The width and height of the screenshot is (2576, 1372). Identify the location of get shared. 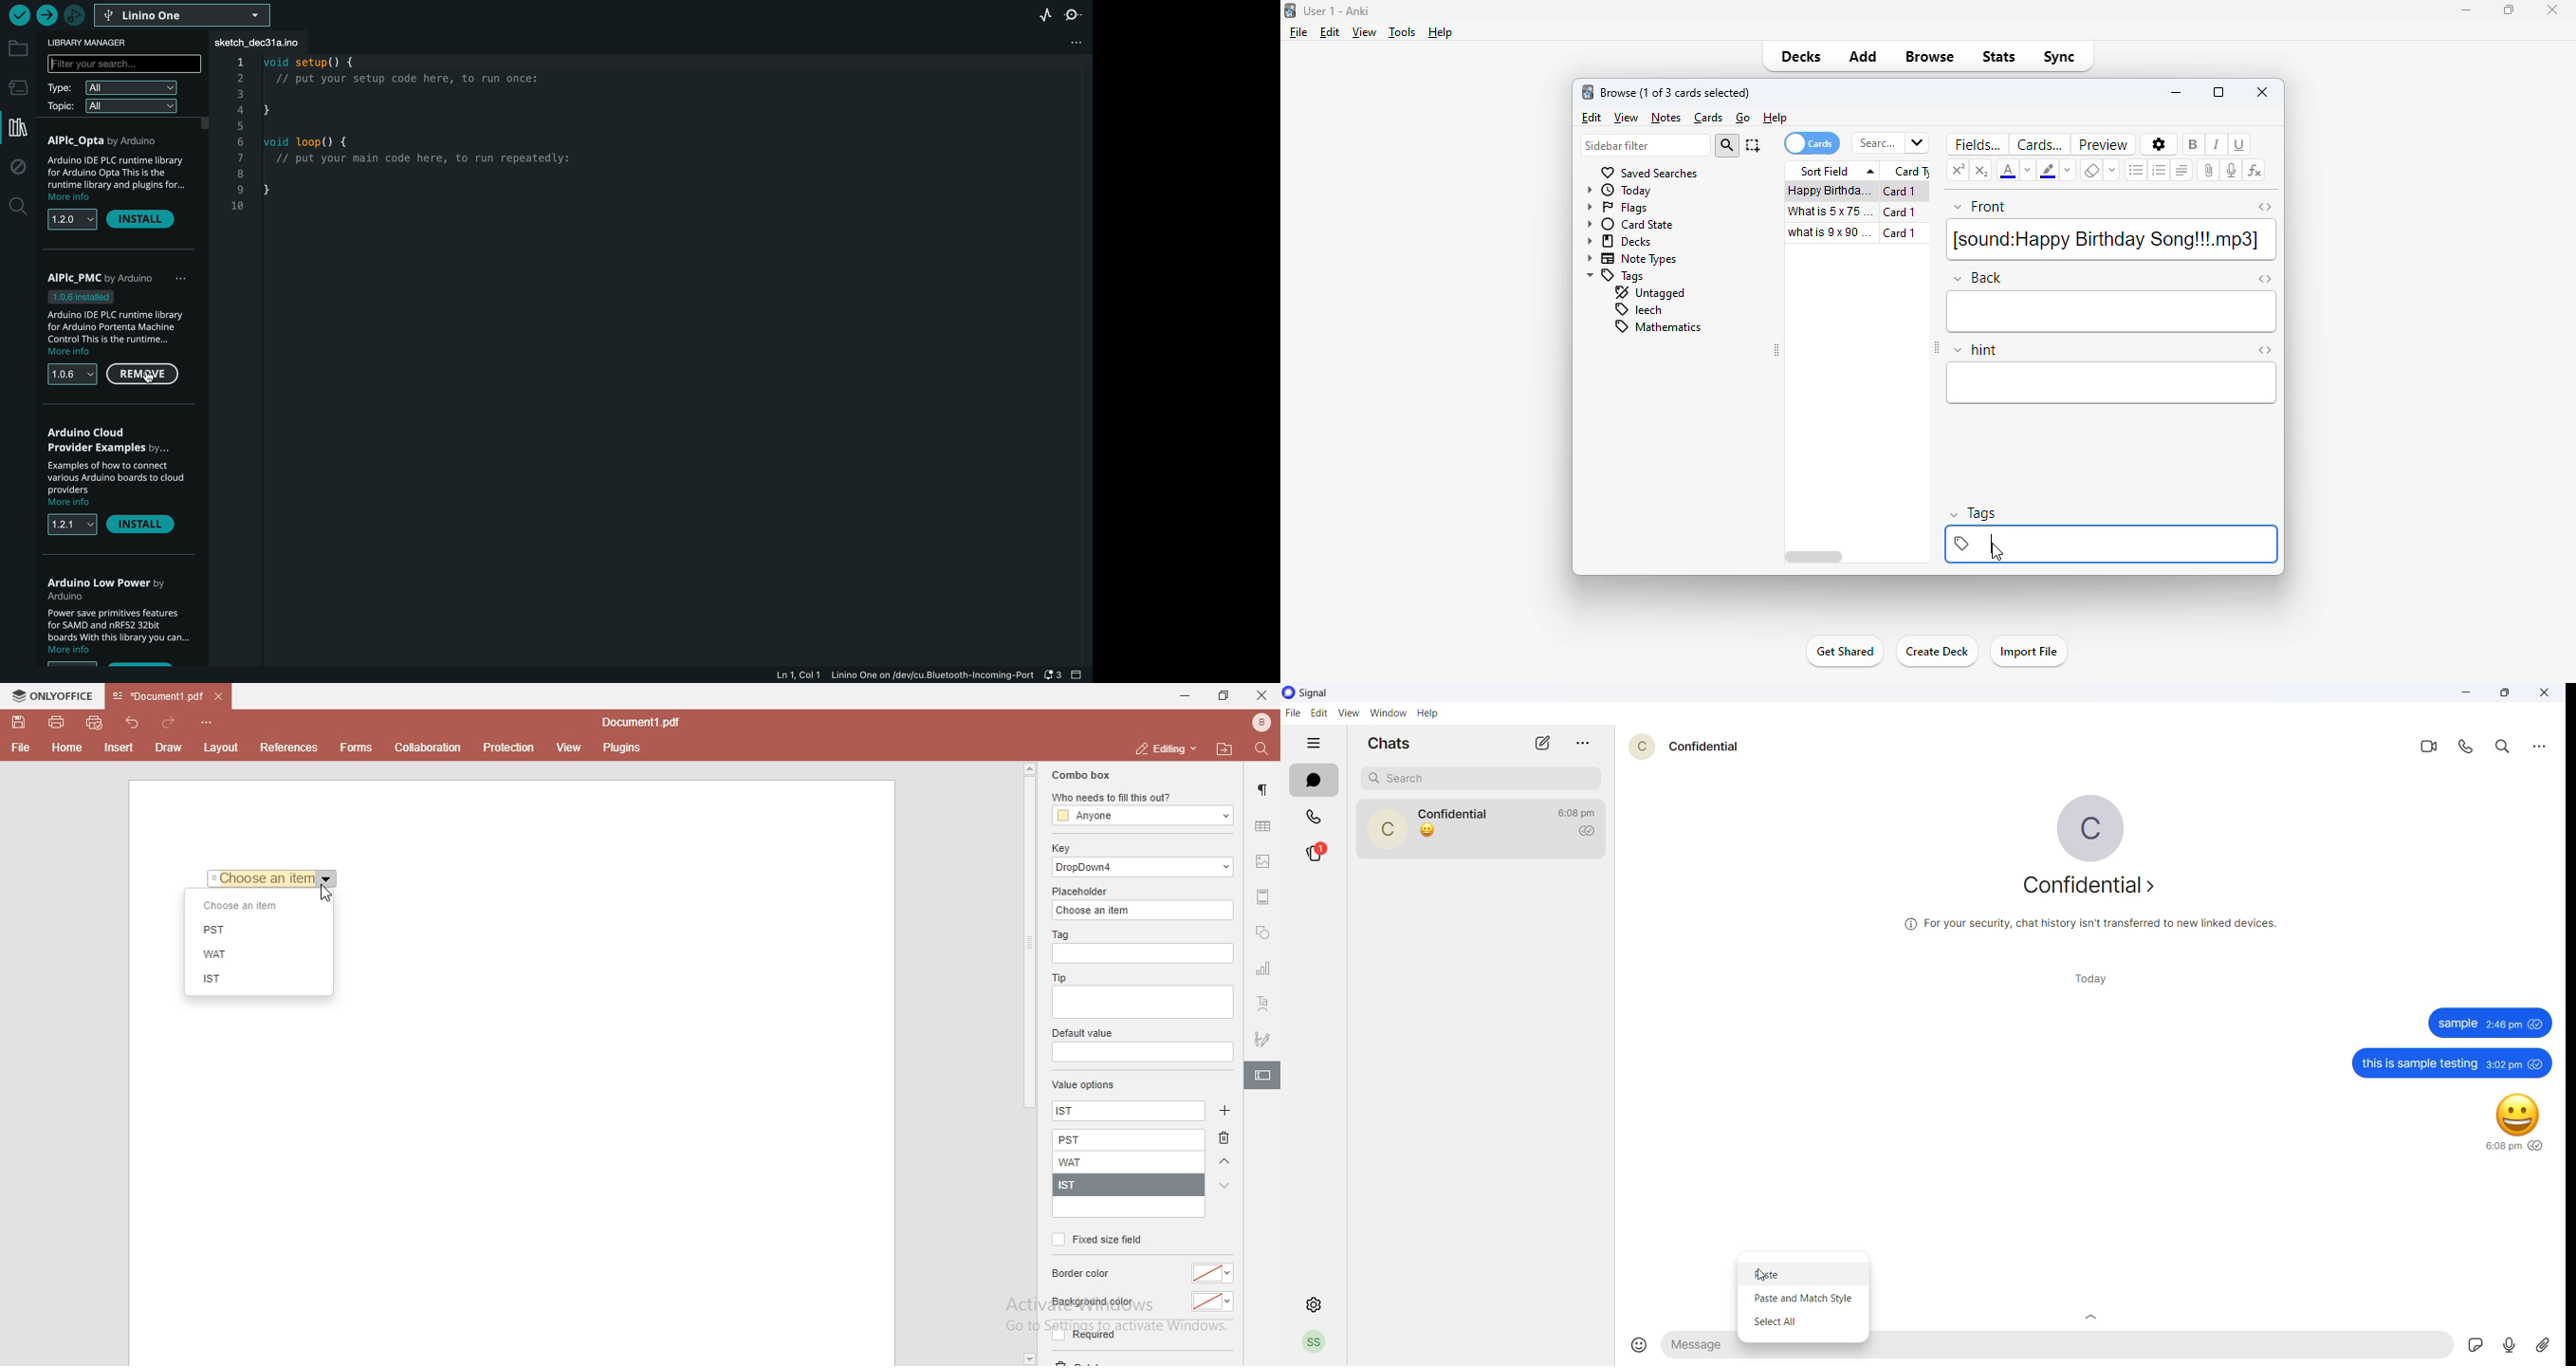
(1844, 652).